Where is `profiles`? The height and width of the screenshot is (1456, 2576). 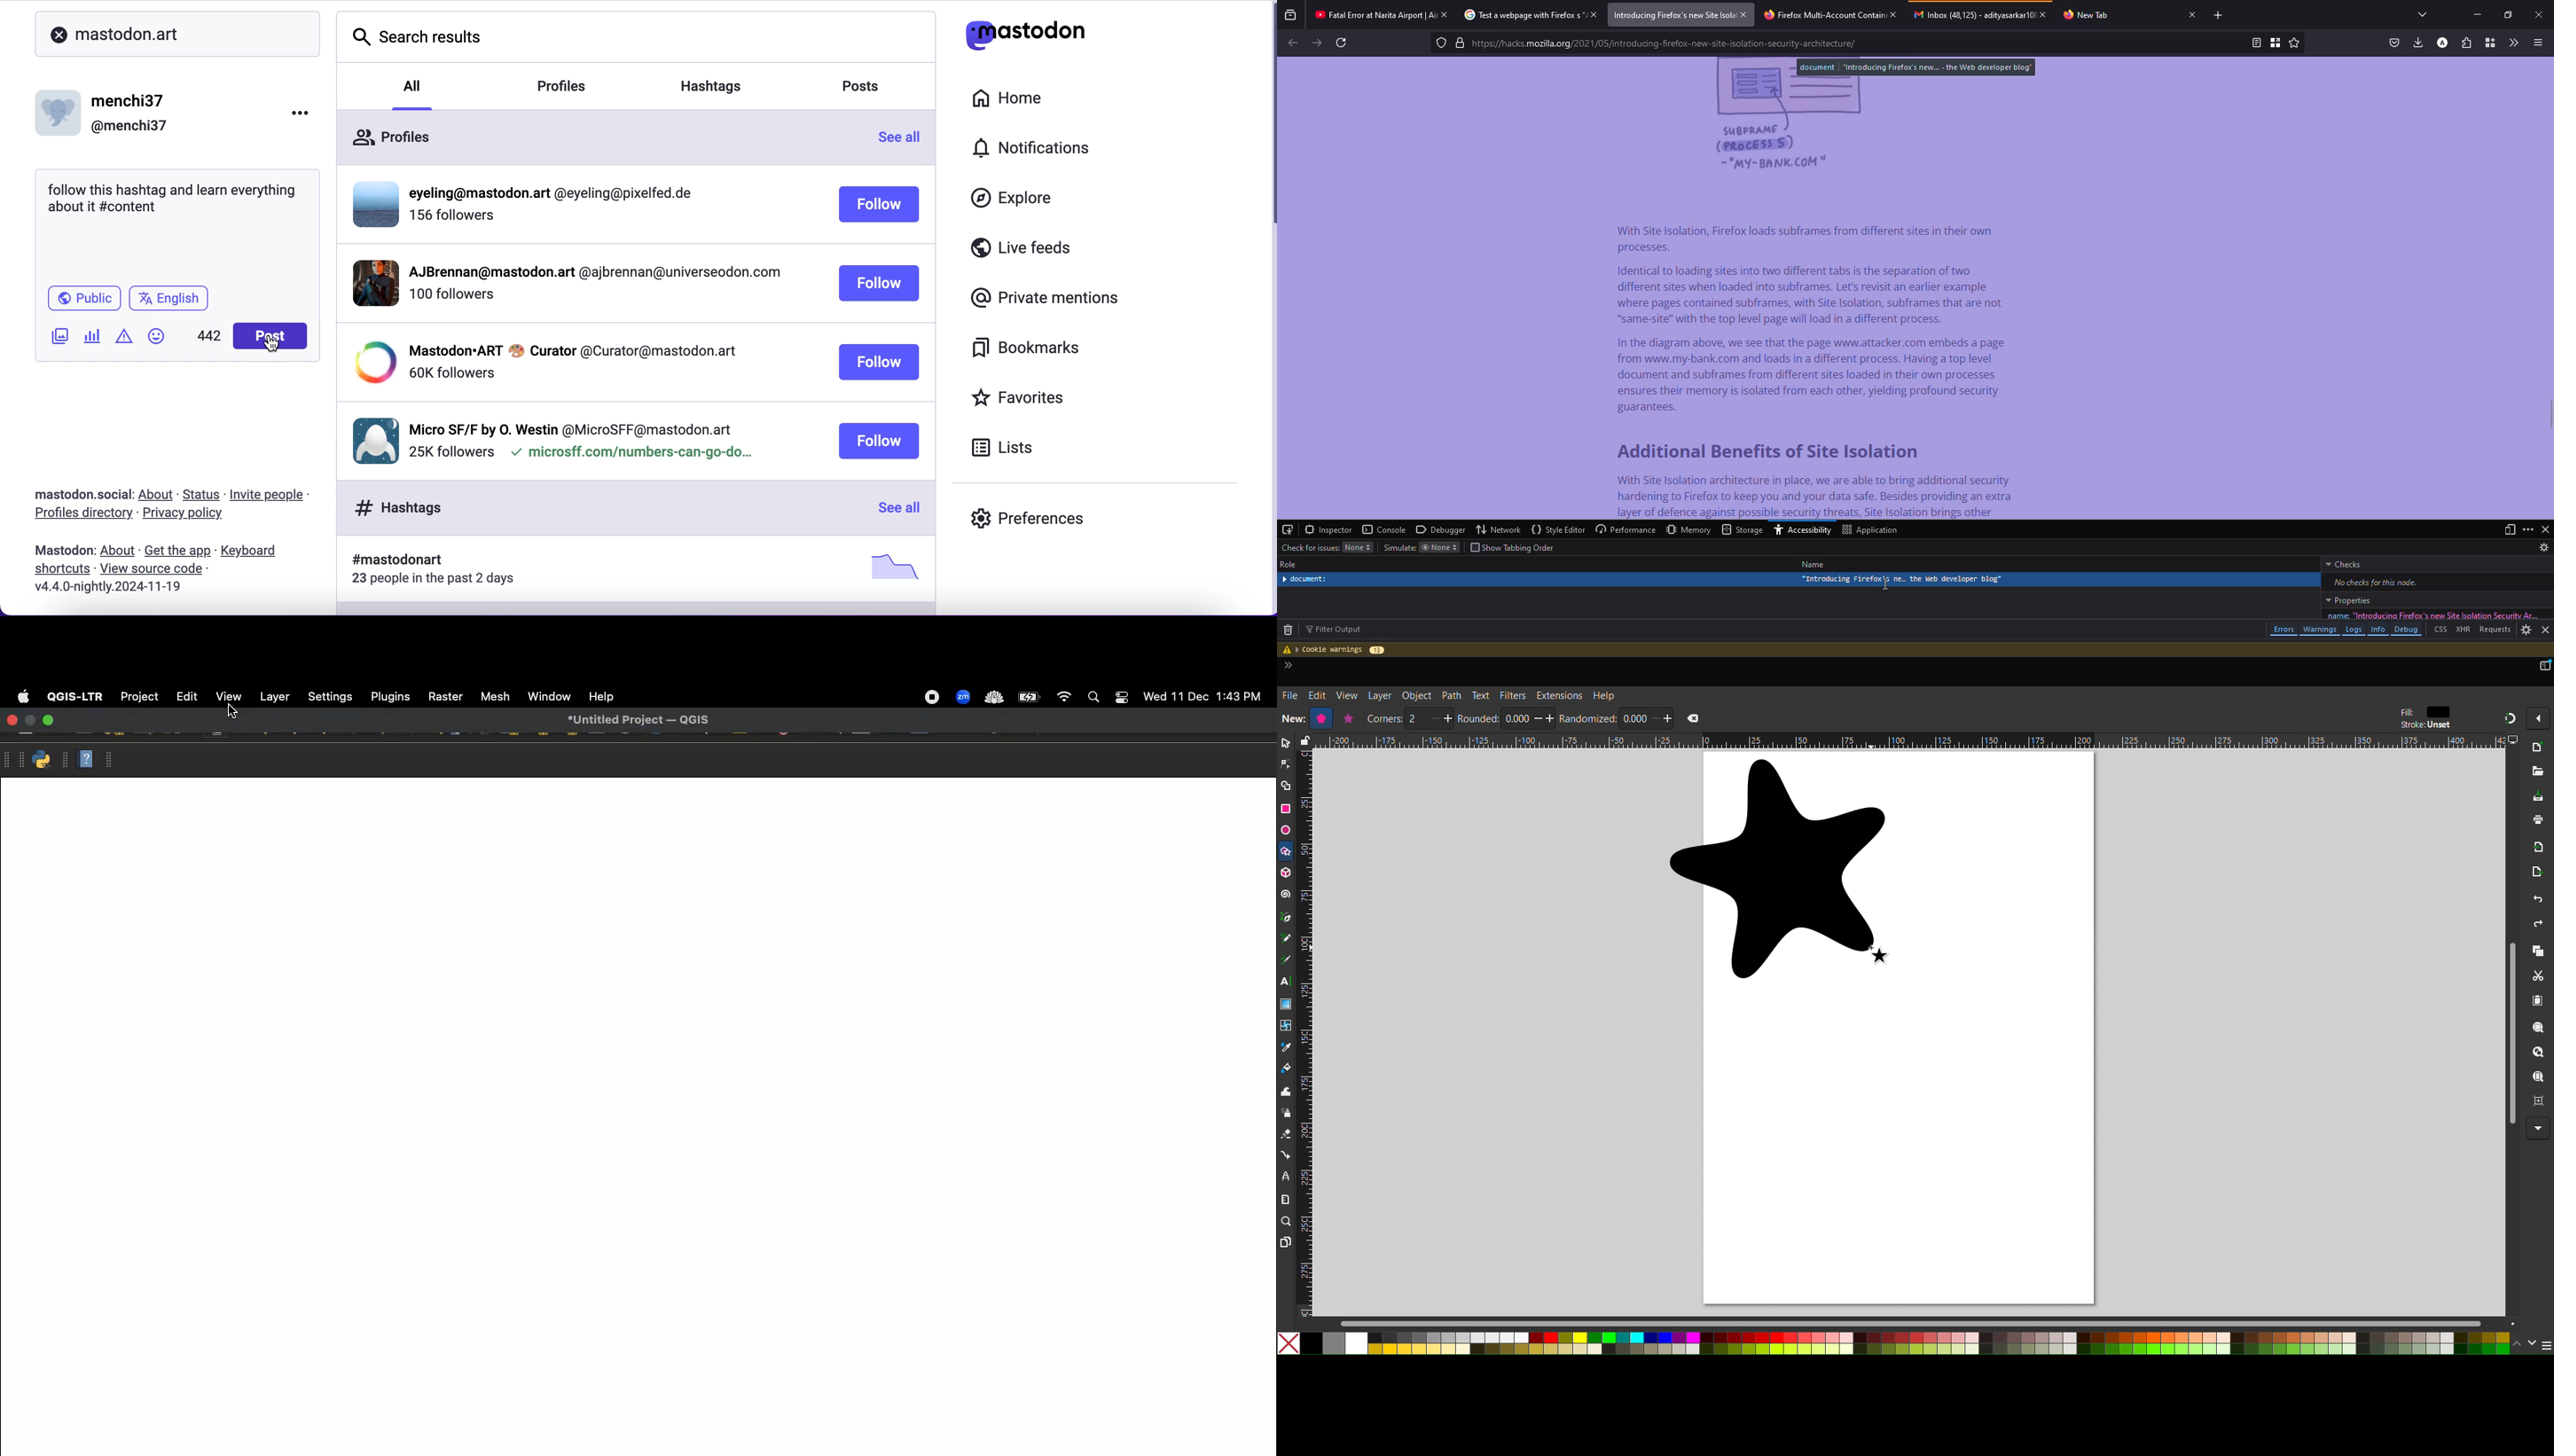
profiles is located at coordinates (577, 87).